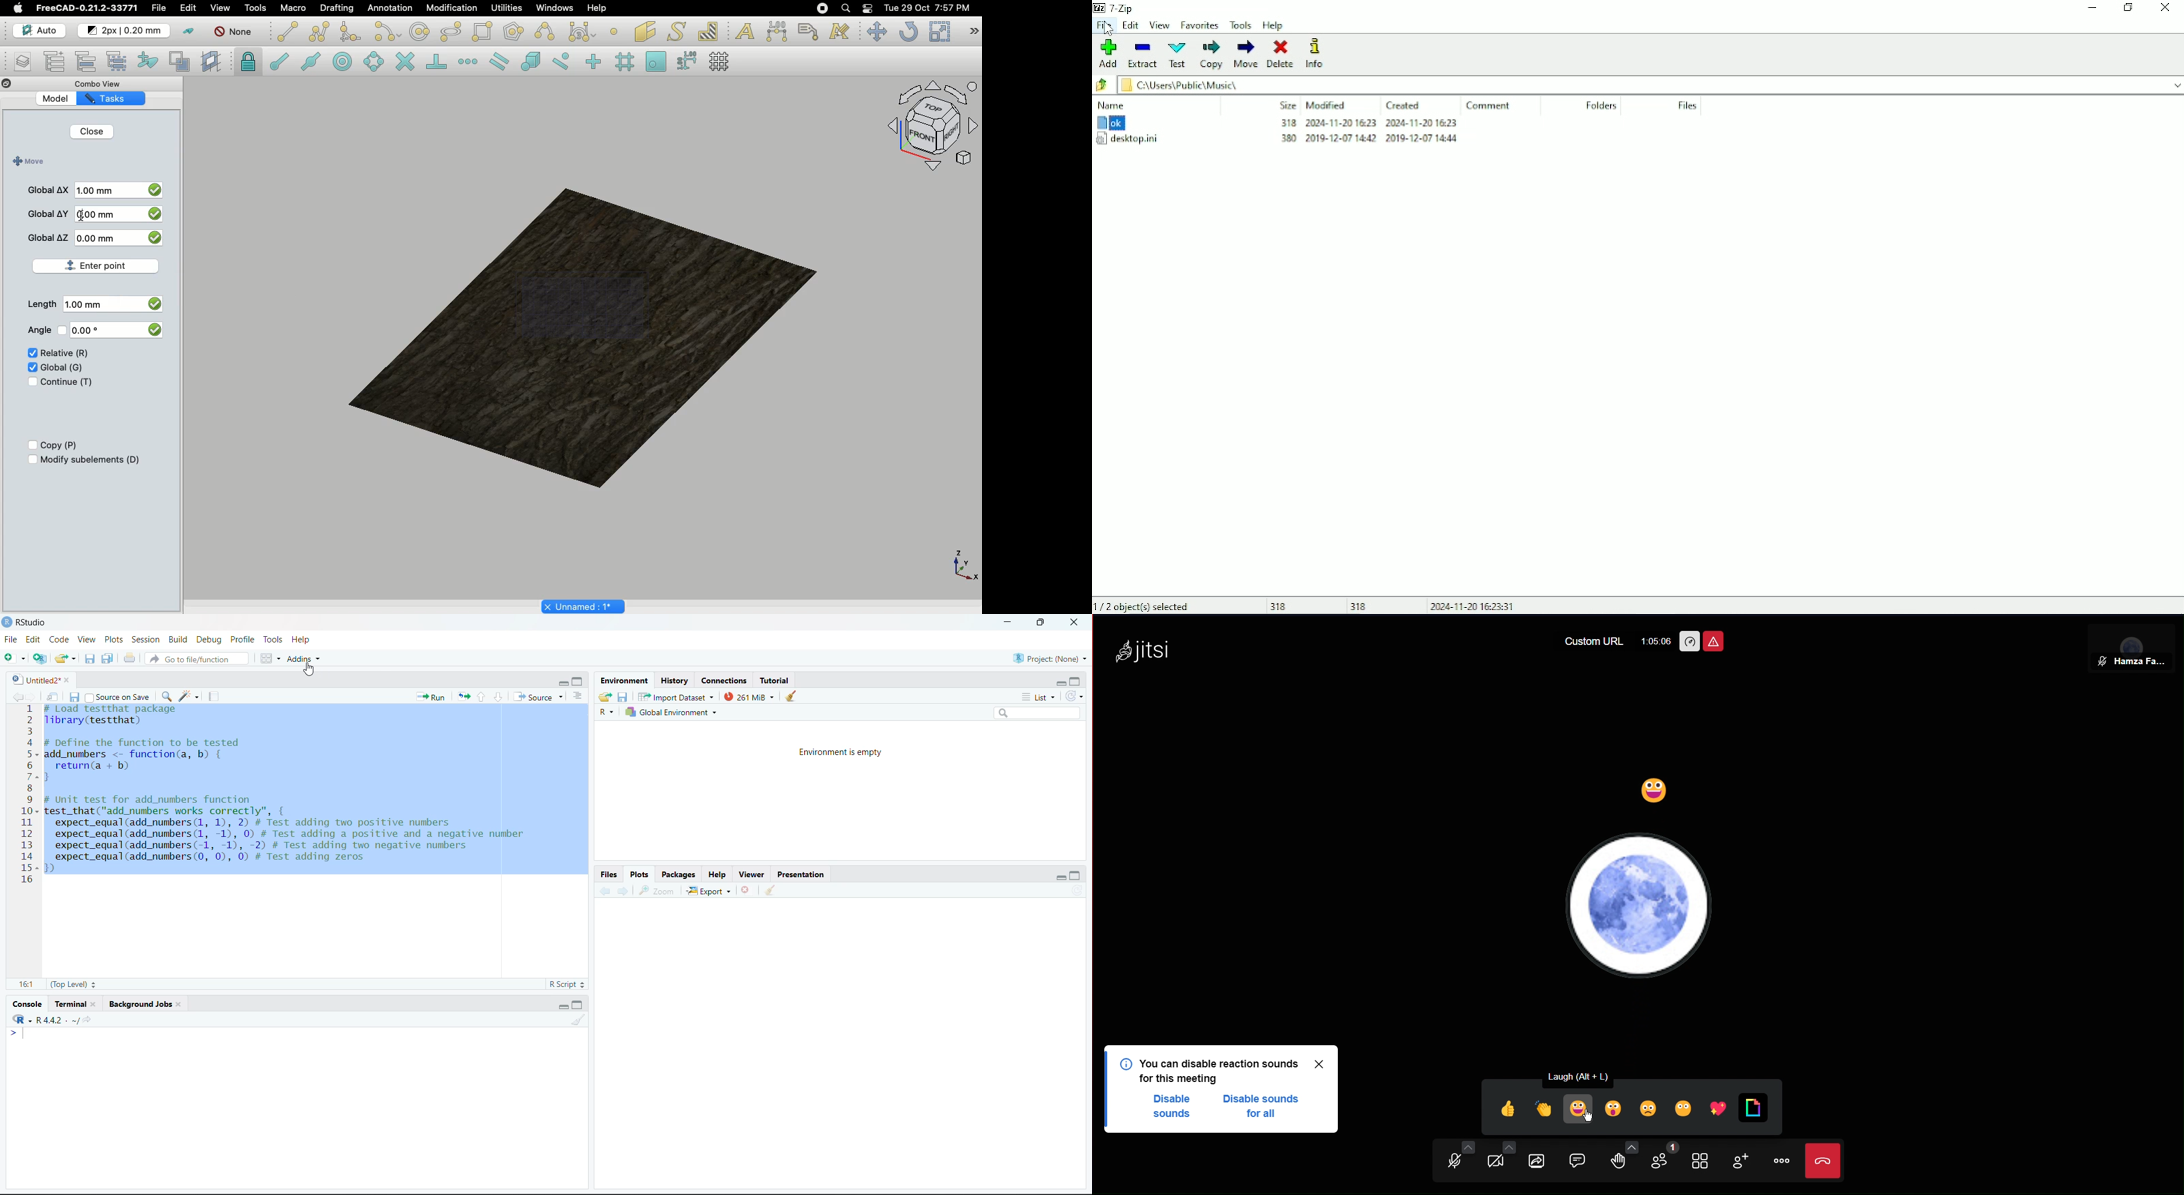 The height and width of the screenshot is (1204, 2184). Describe the element at coordinates (271, 659) in the screenshot. I see `Workspace panes` at that location.